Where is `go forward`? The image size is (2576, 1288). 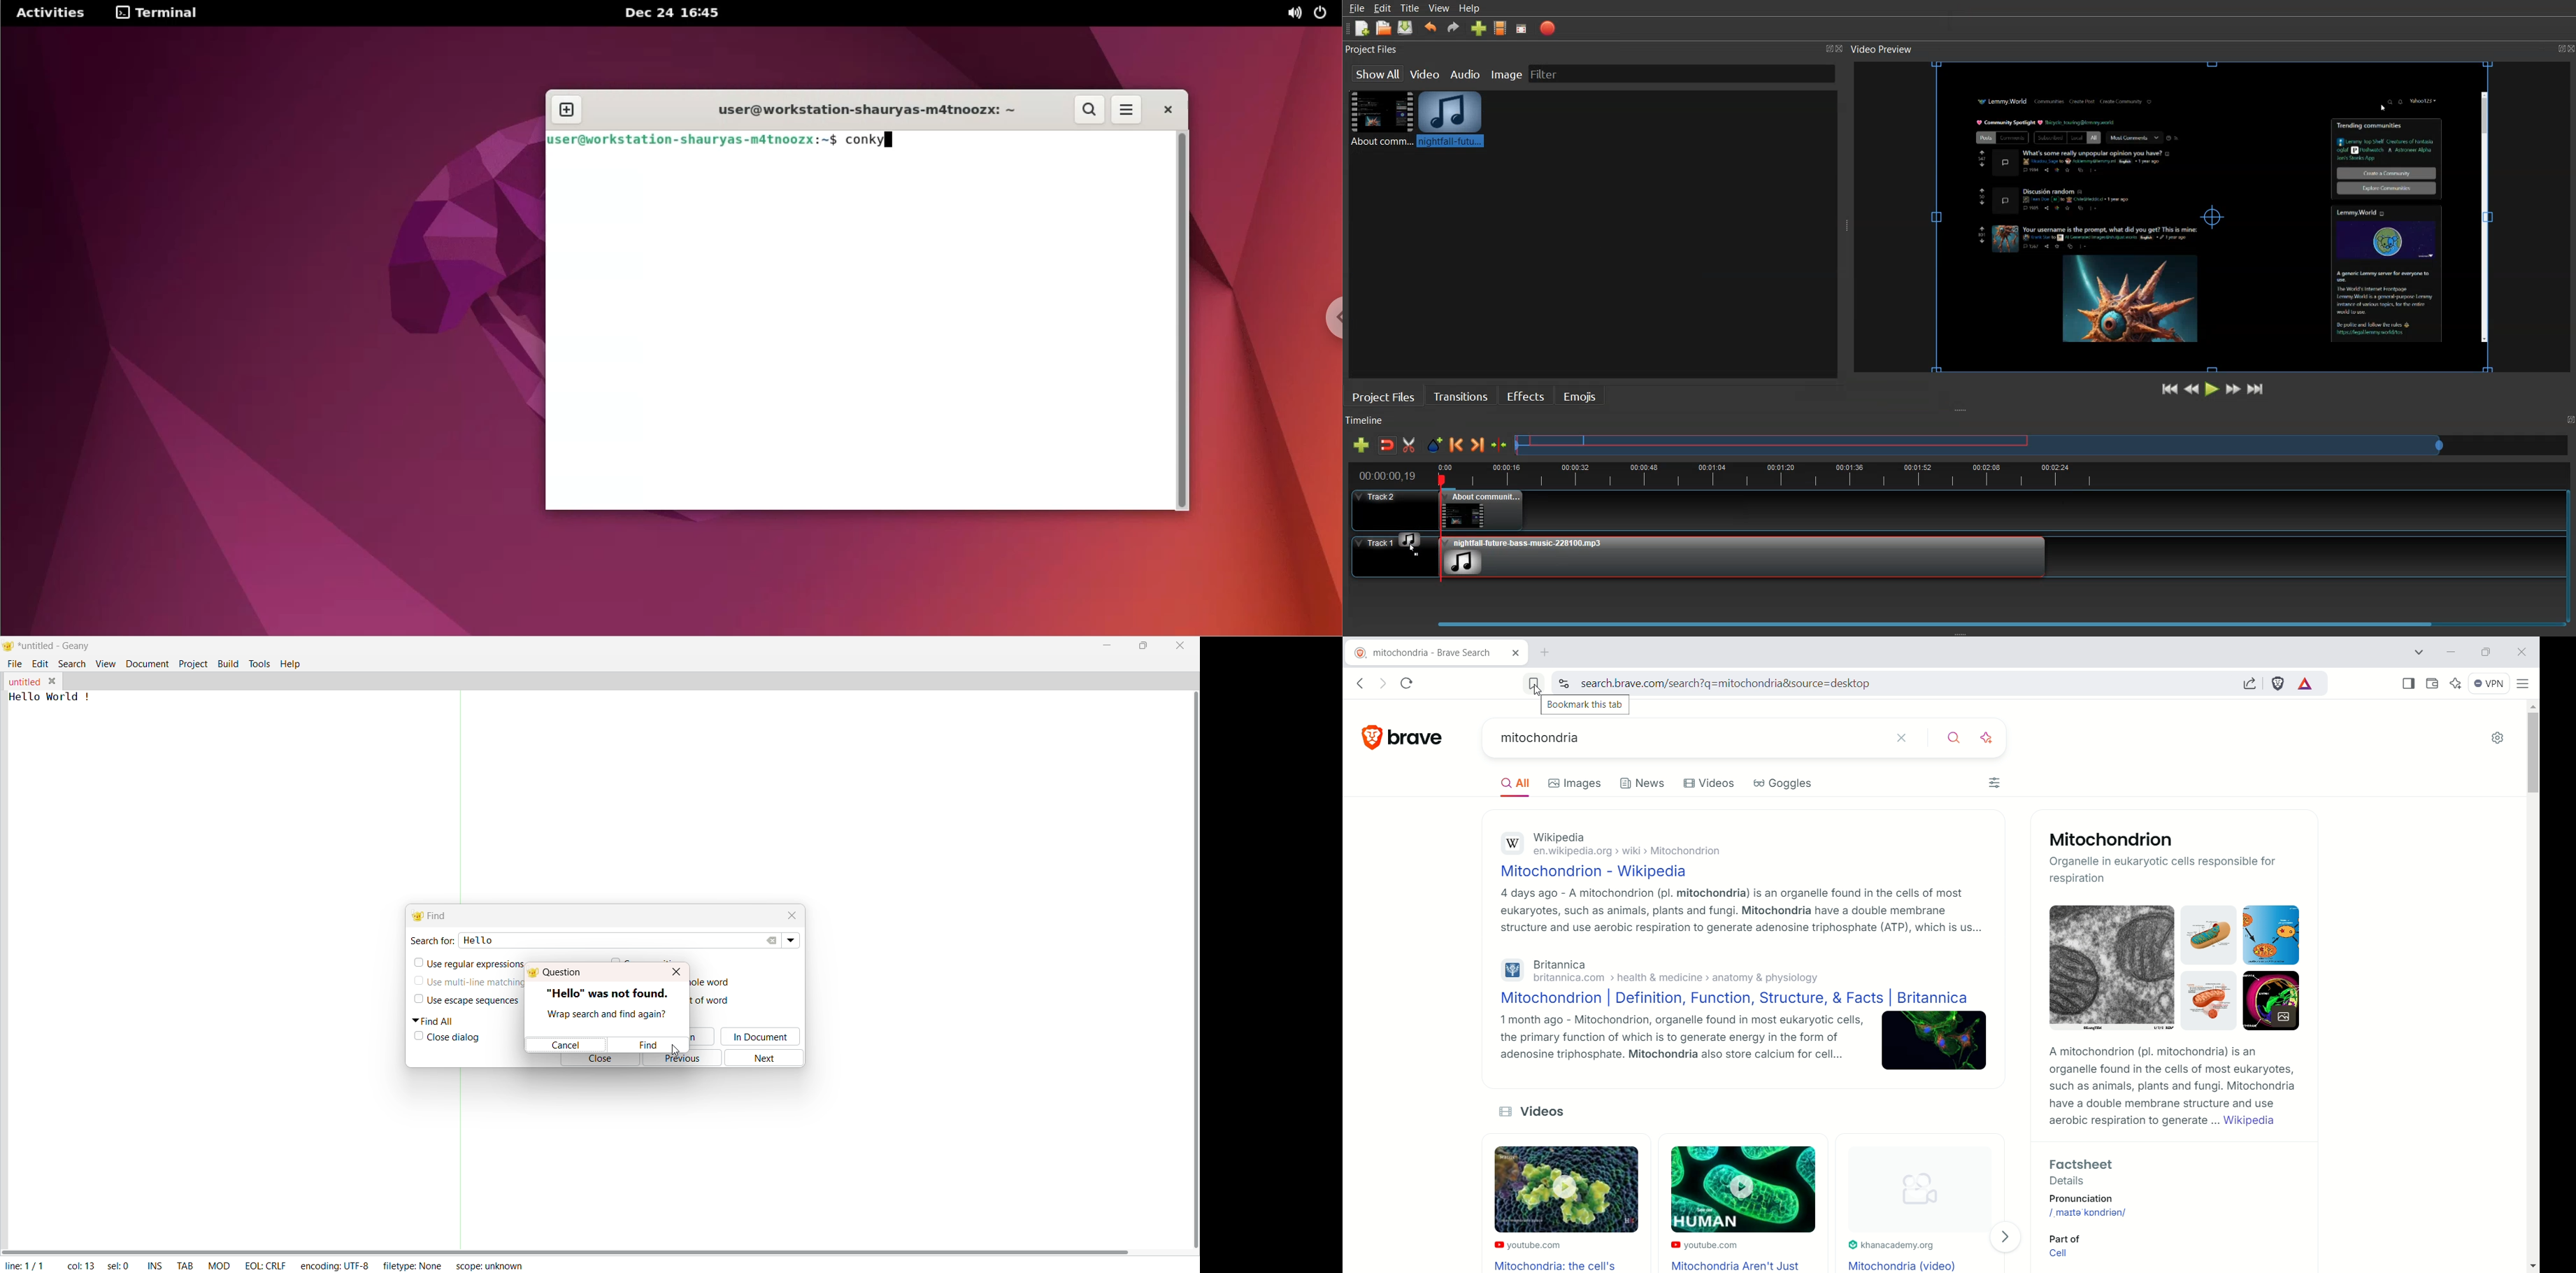
go forward is located at coordinates (1383, 683).